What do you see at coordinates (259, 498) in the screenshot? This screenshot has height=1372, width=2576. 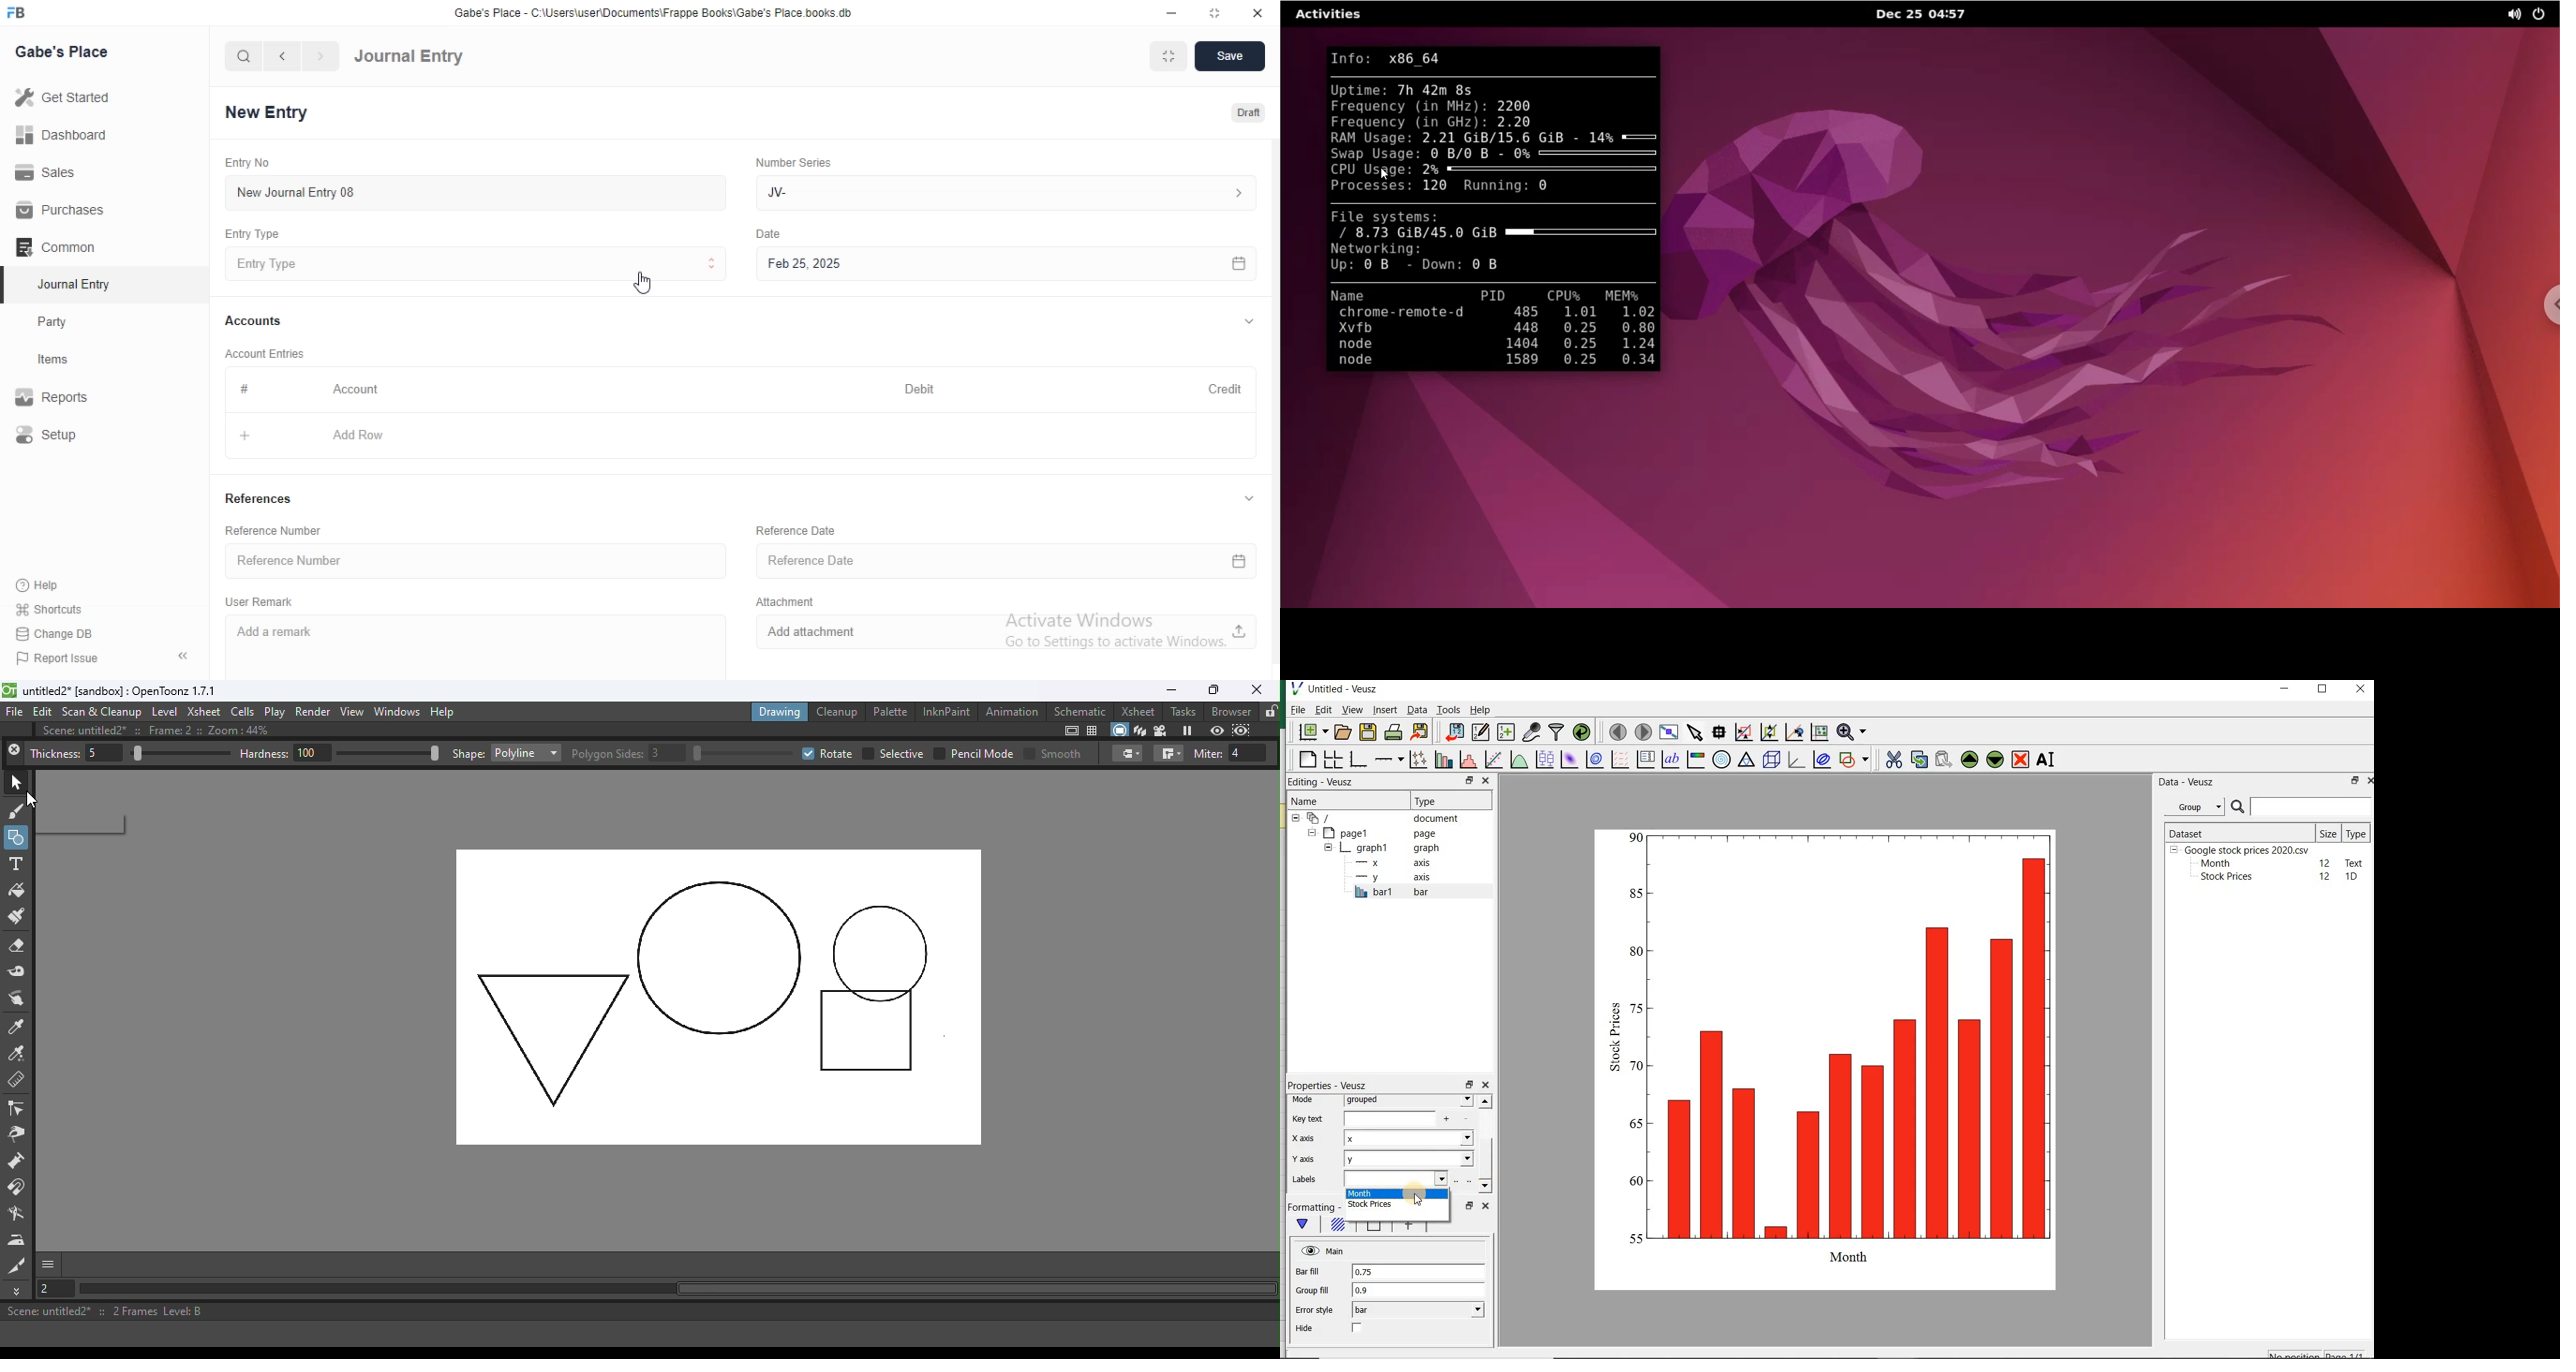 I see `References` at bounding box center [259, 498].